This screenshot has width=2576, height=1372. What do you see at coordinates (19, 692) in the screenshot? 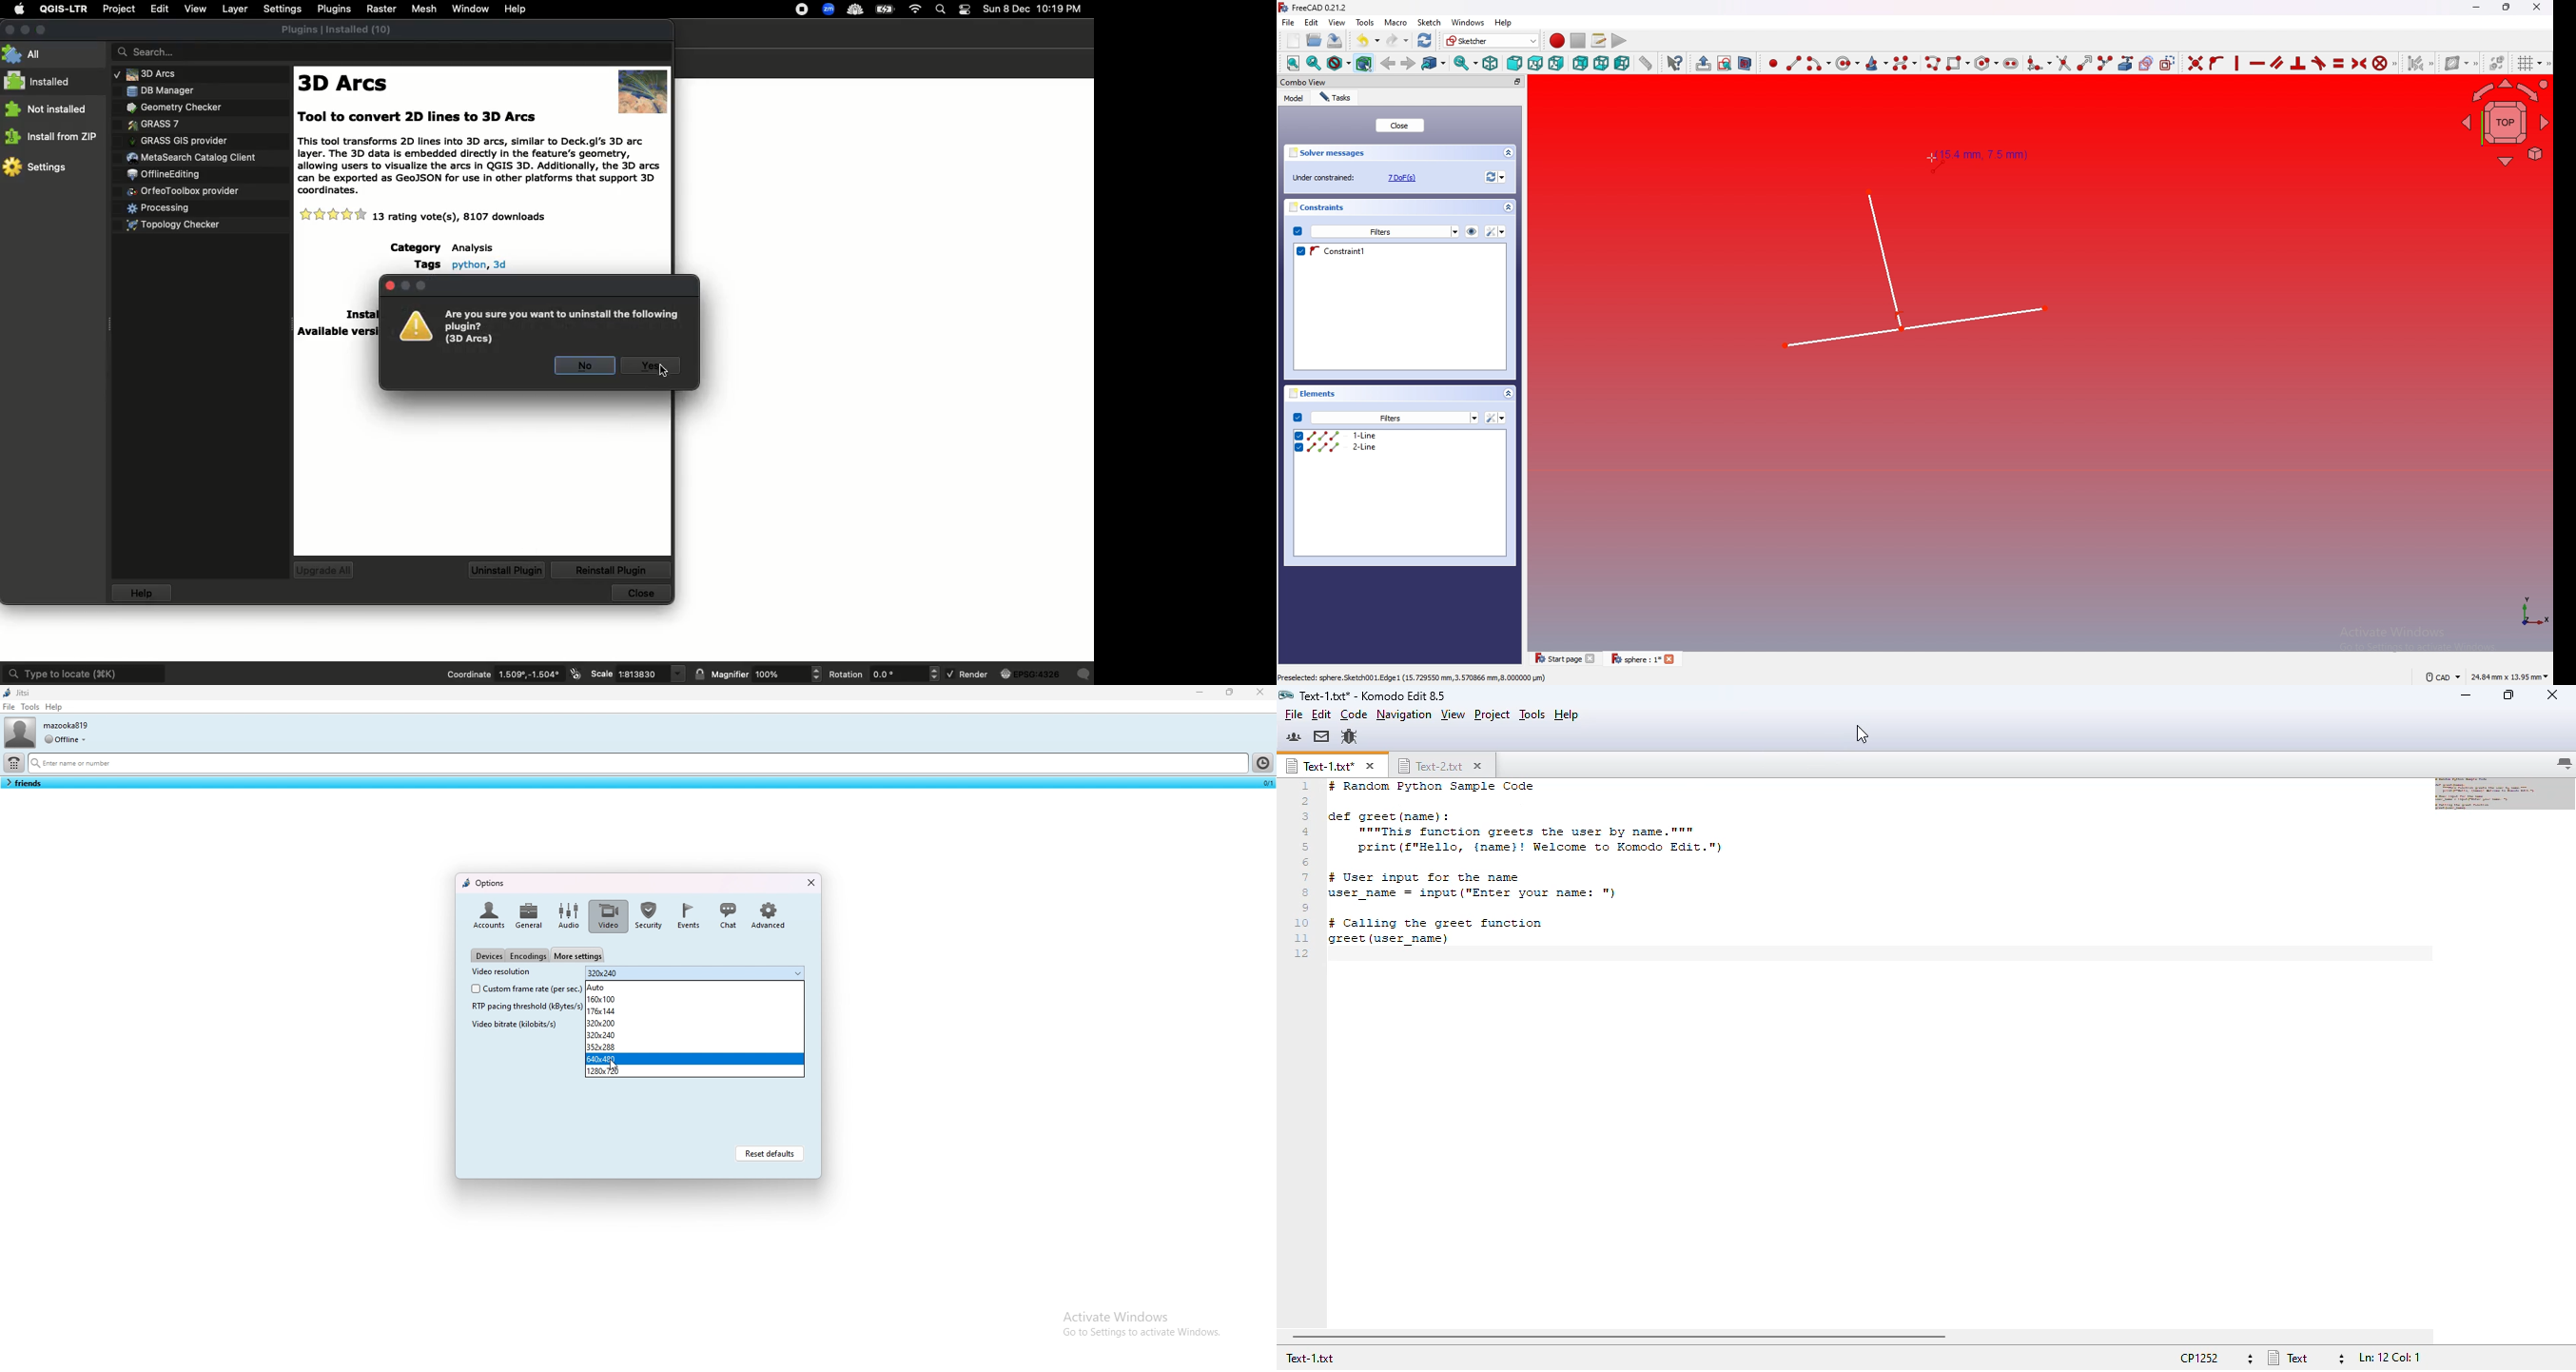
I see `jitsi` at bounding box center [19, 692].